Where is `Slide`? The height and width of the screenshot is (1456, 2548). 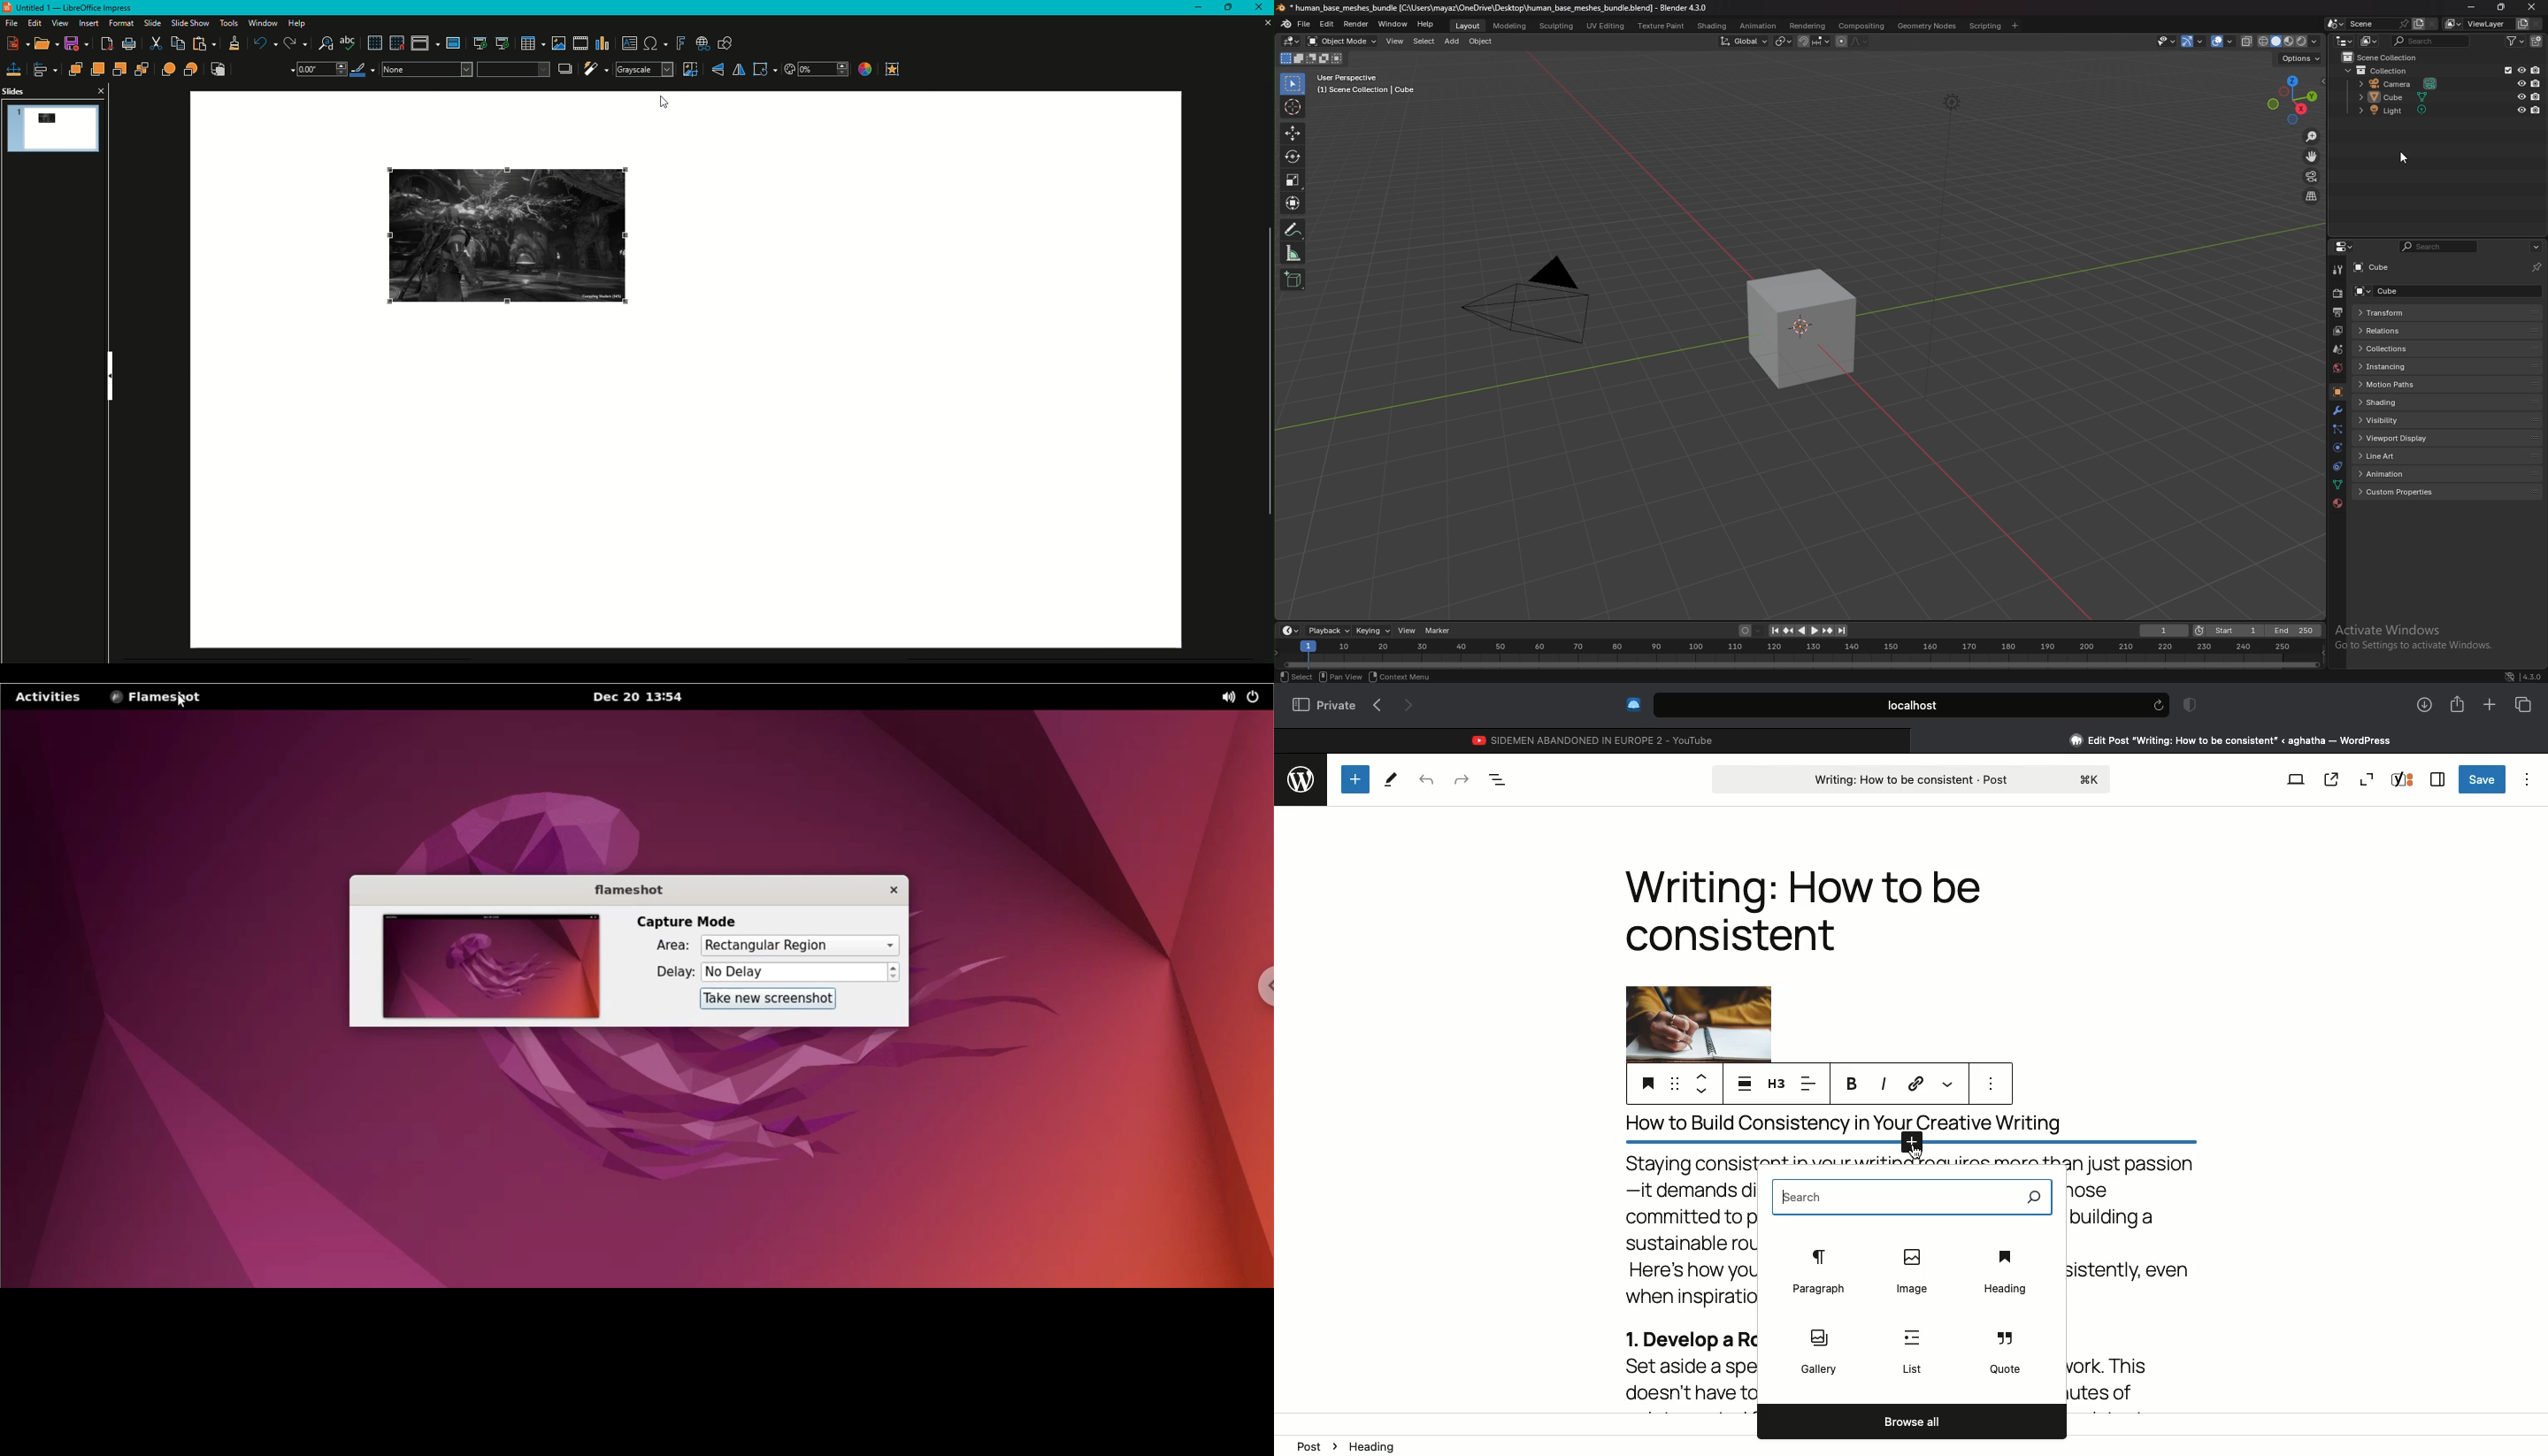
Slide is located at coordinates (149, 23).